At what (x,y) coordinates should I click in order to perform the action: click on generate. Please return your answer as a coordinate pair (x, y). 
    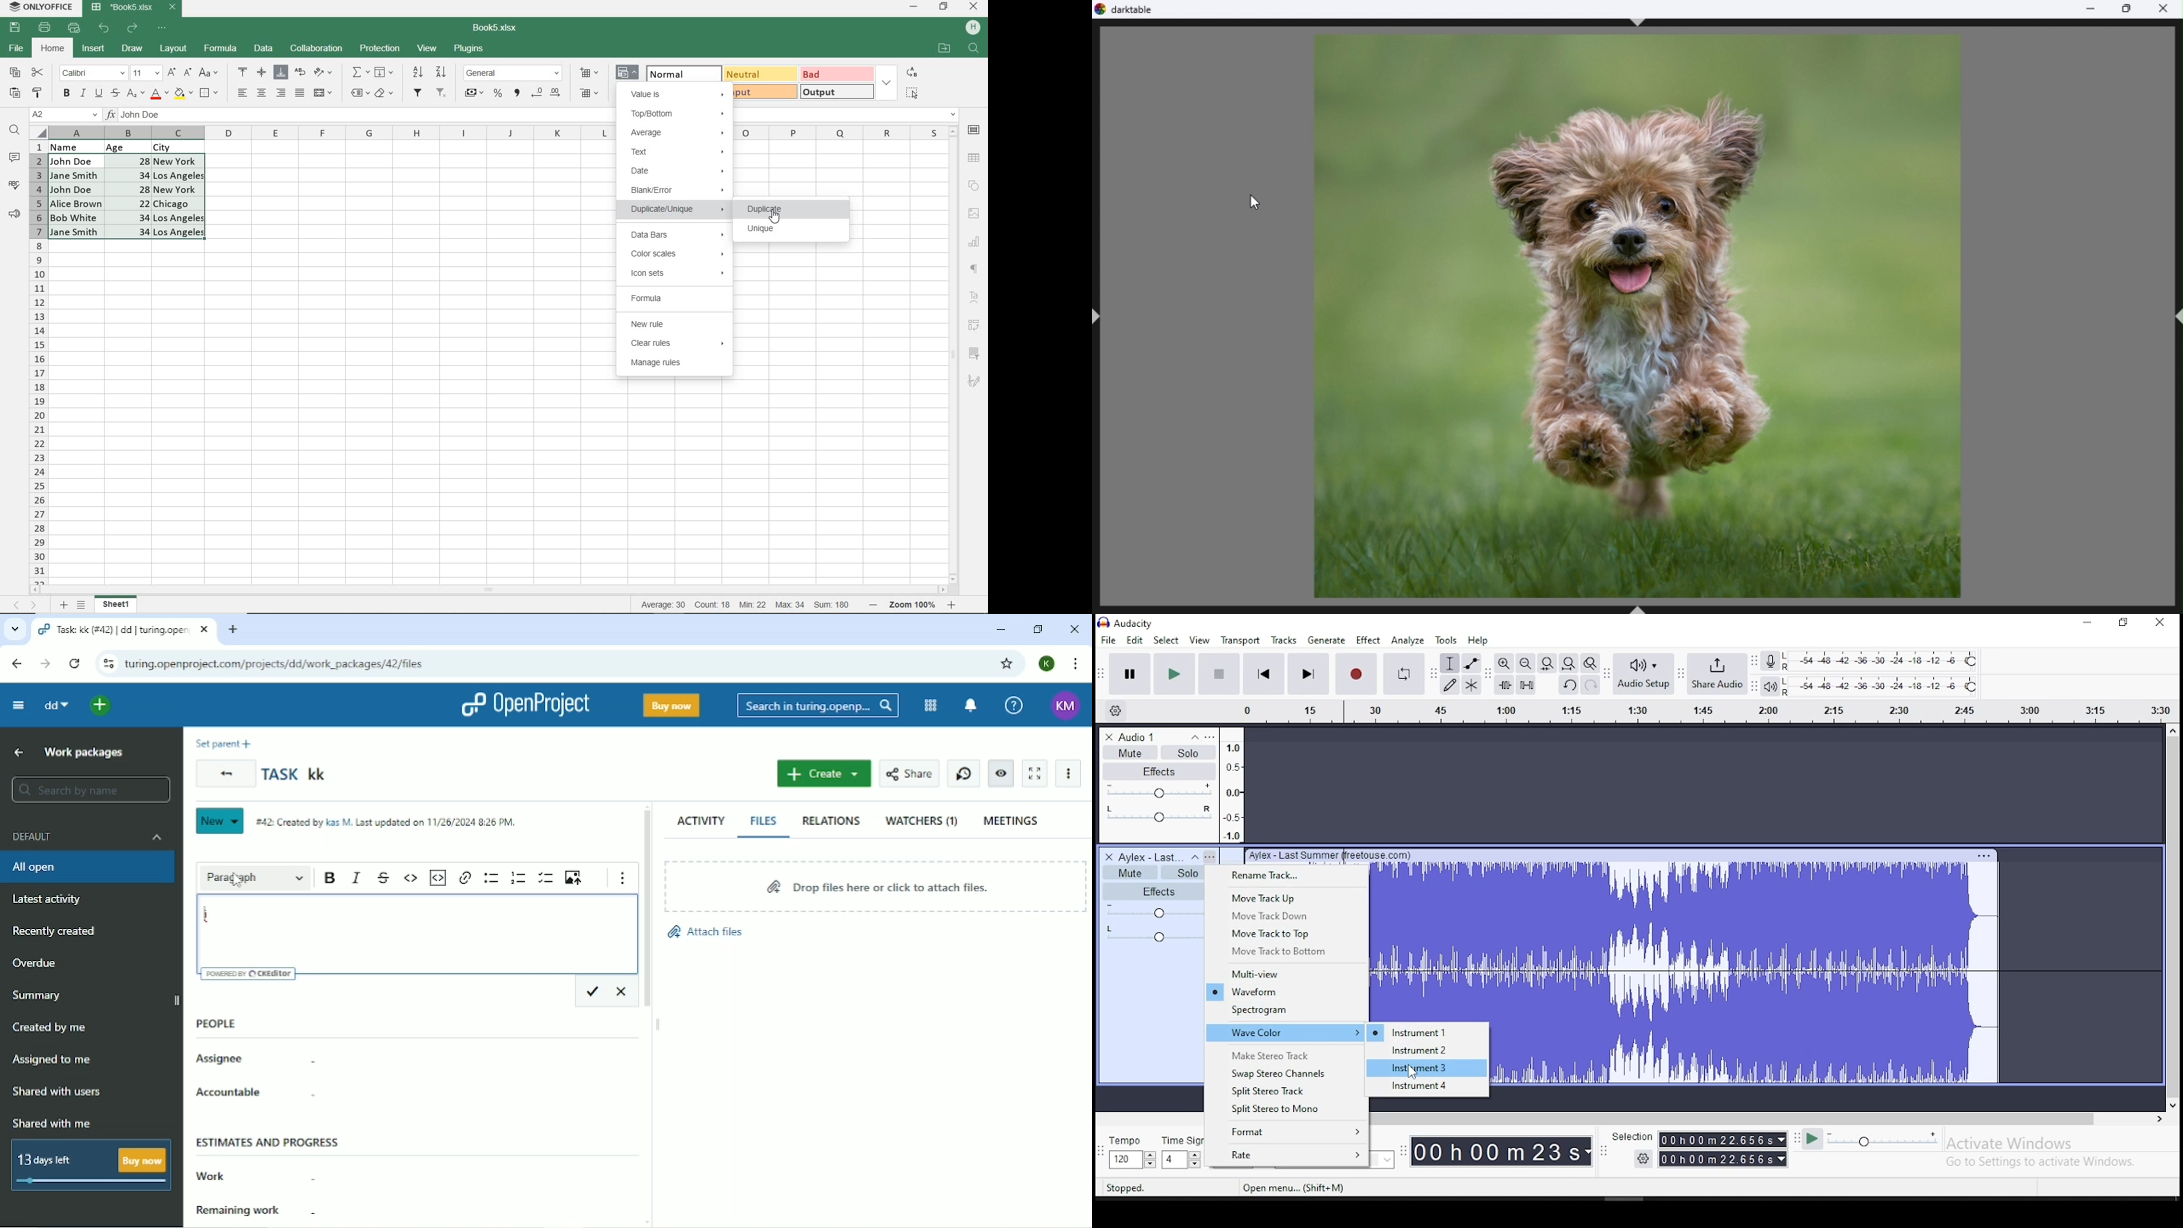
    Looking at the image, I should click on (1328, 639).